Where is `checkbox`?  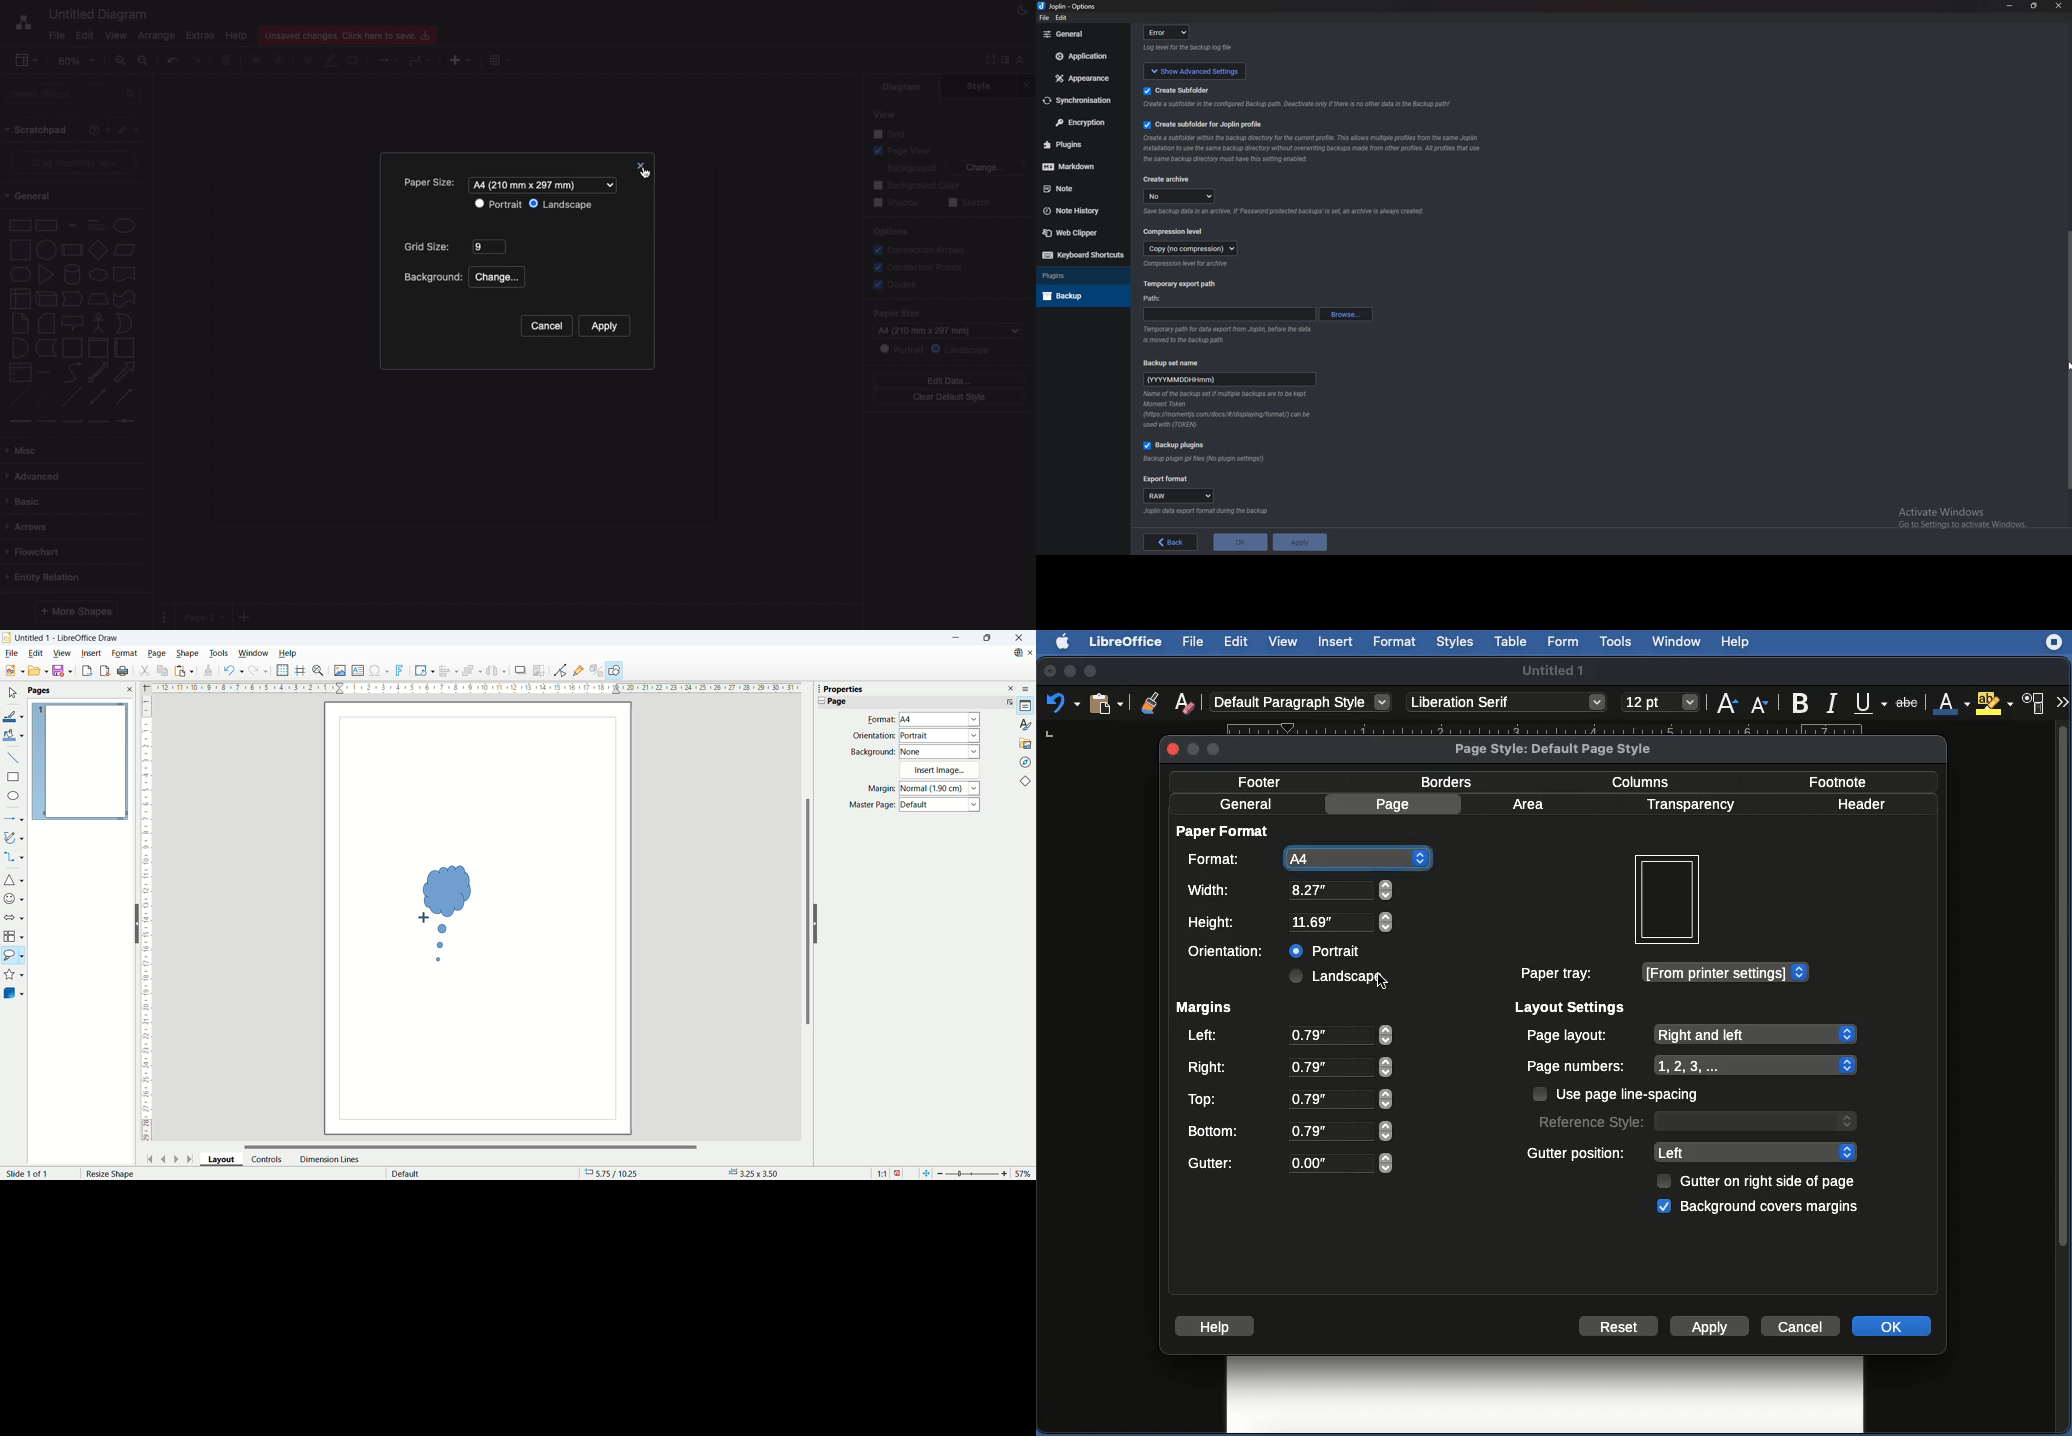 checkbox is located at coordinates (1664, 1181).